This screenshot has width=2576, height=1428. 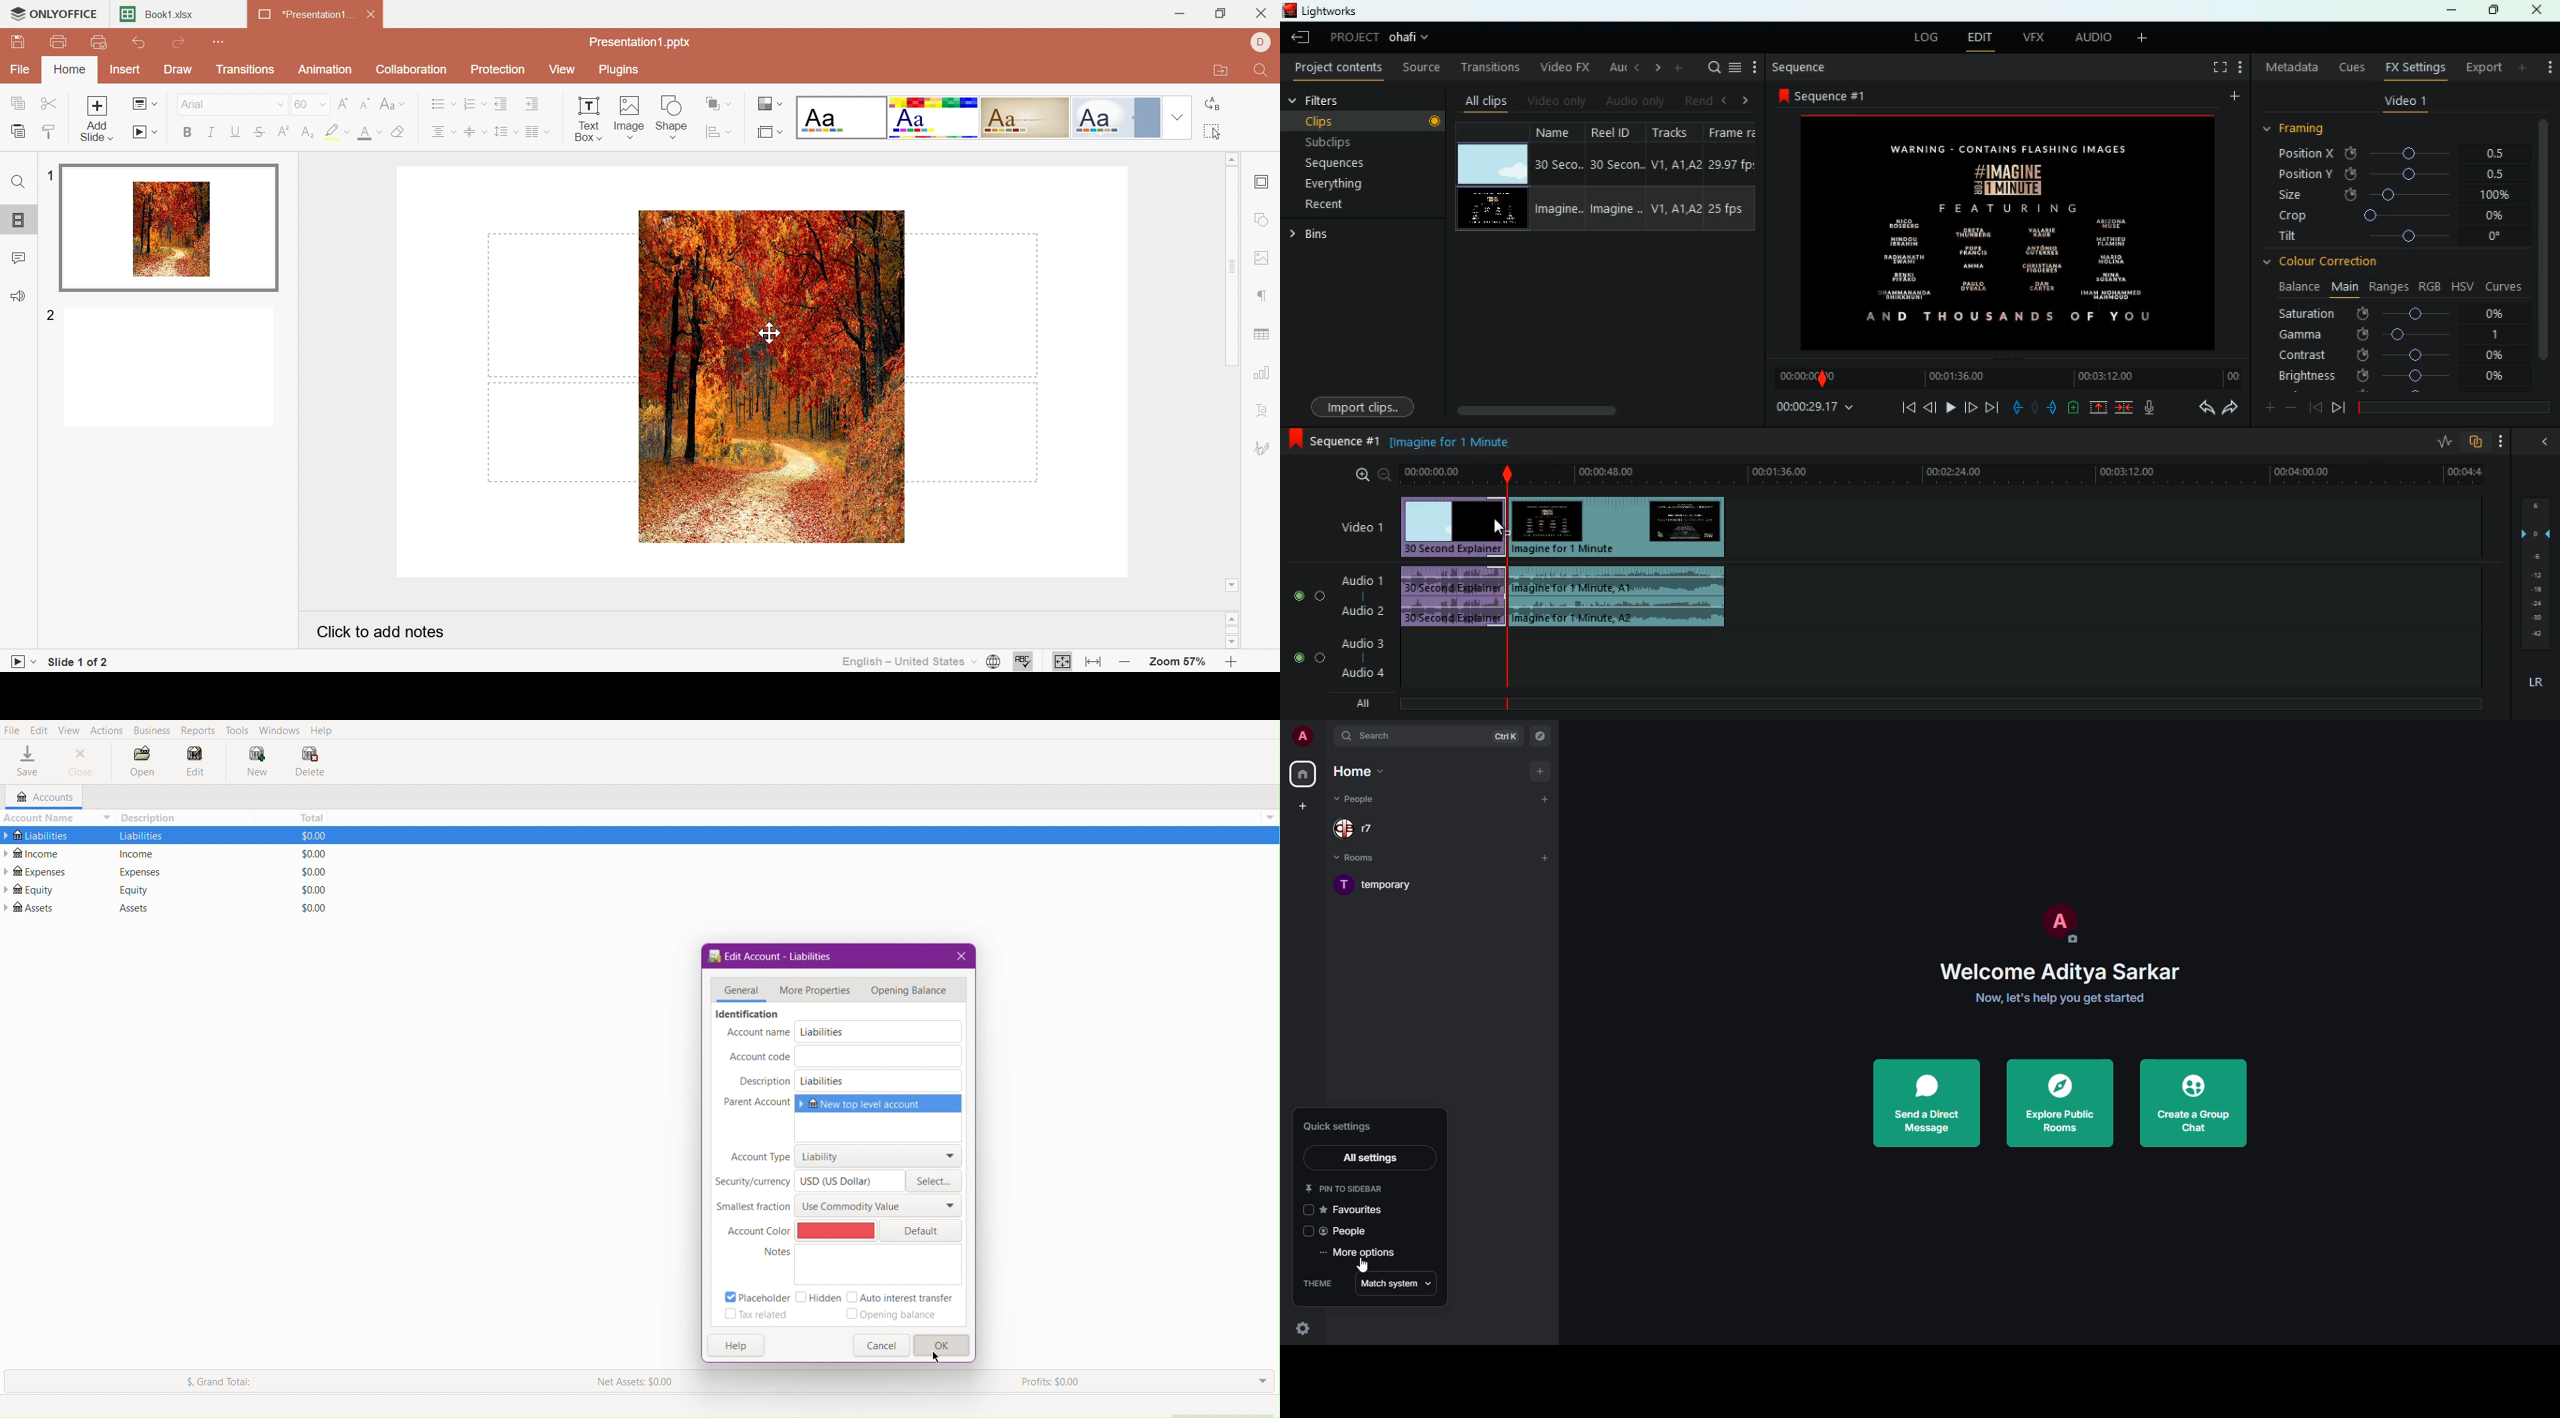 What do you see at coordinates (1486, 100) in the screenshot?
I see `all clips` at bounding box center [1486, 100].